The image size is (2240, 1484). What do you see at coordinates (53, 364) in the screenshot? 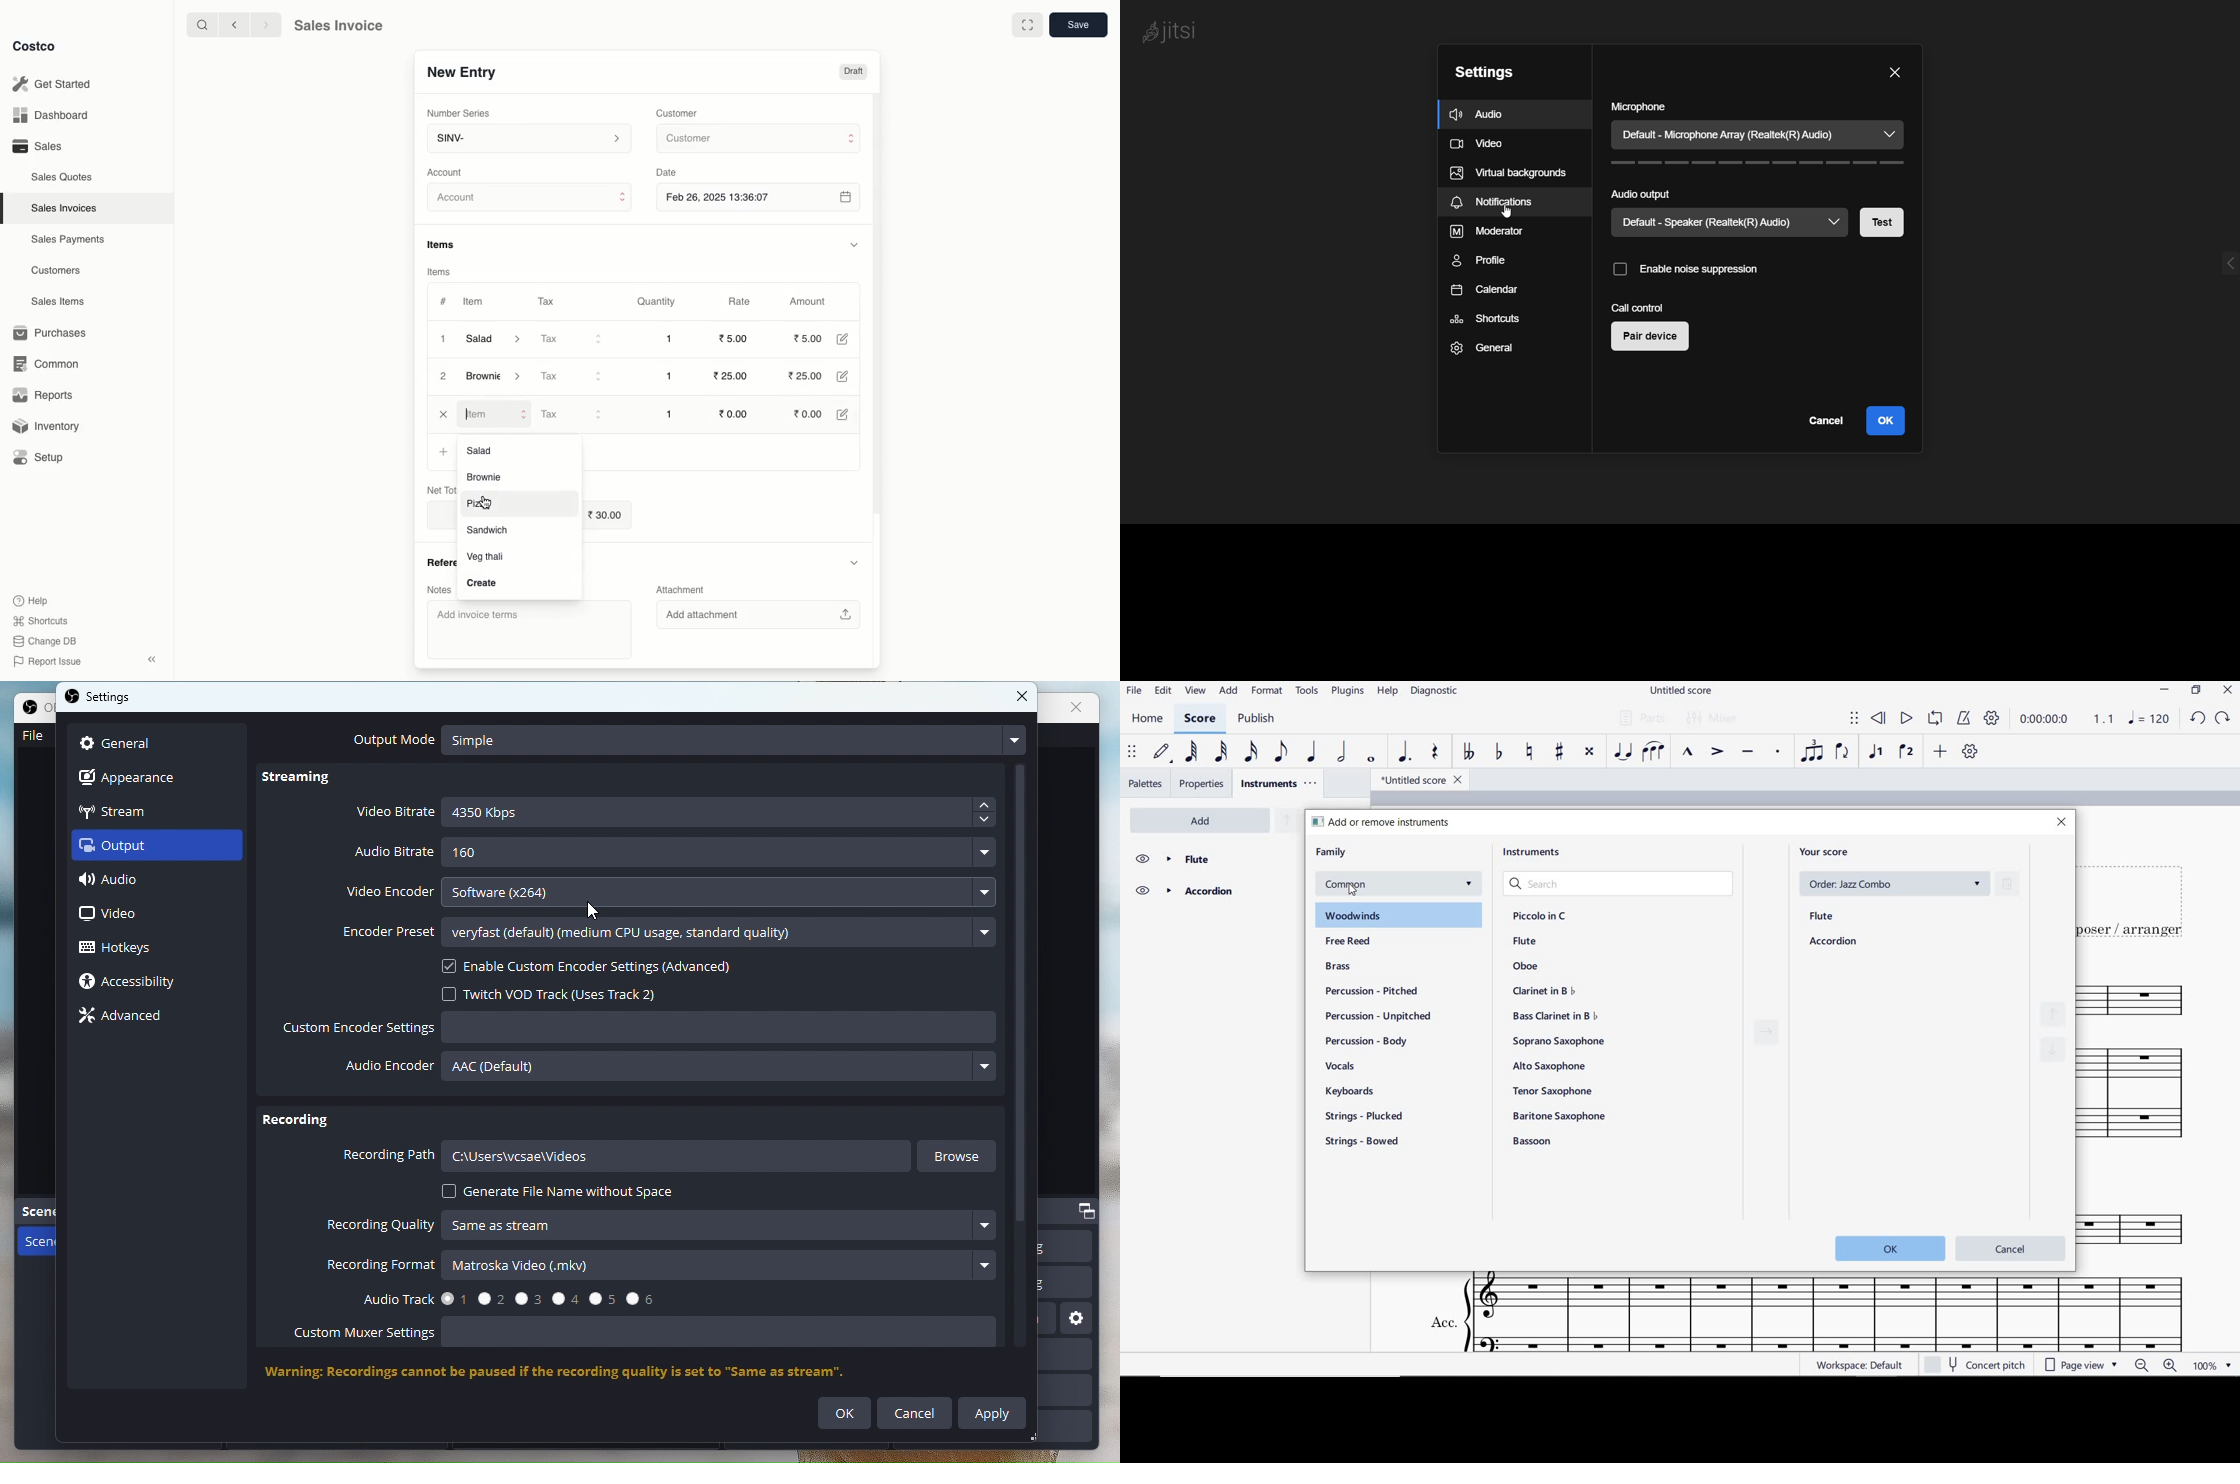
I see `Common` at bounding box center [53, 364].